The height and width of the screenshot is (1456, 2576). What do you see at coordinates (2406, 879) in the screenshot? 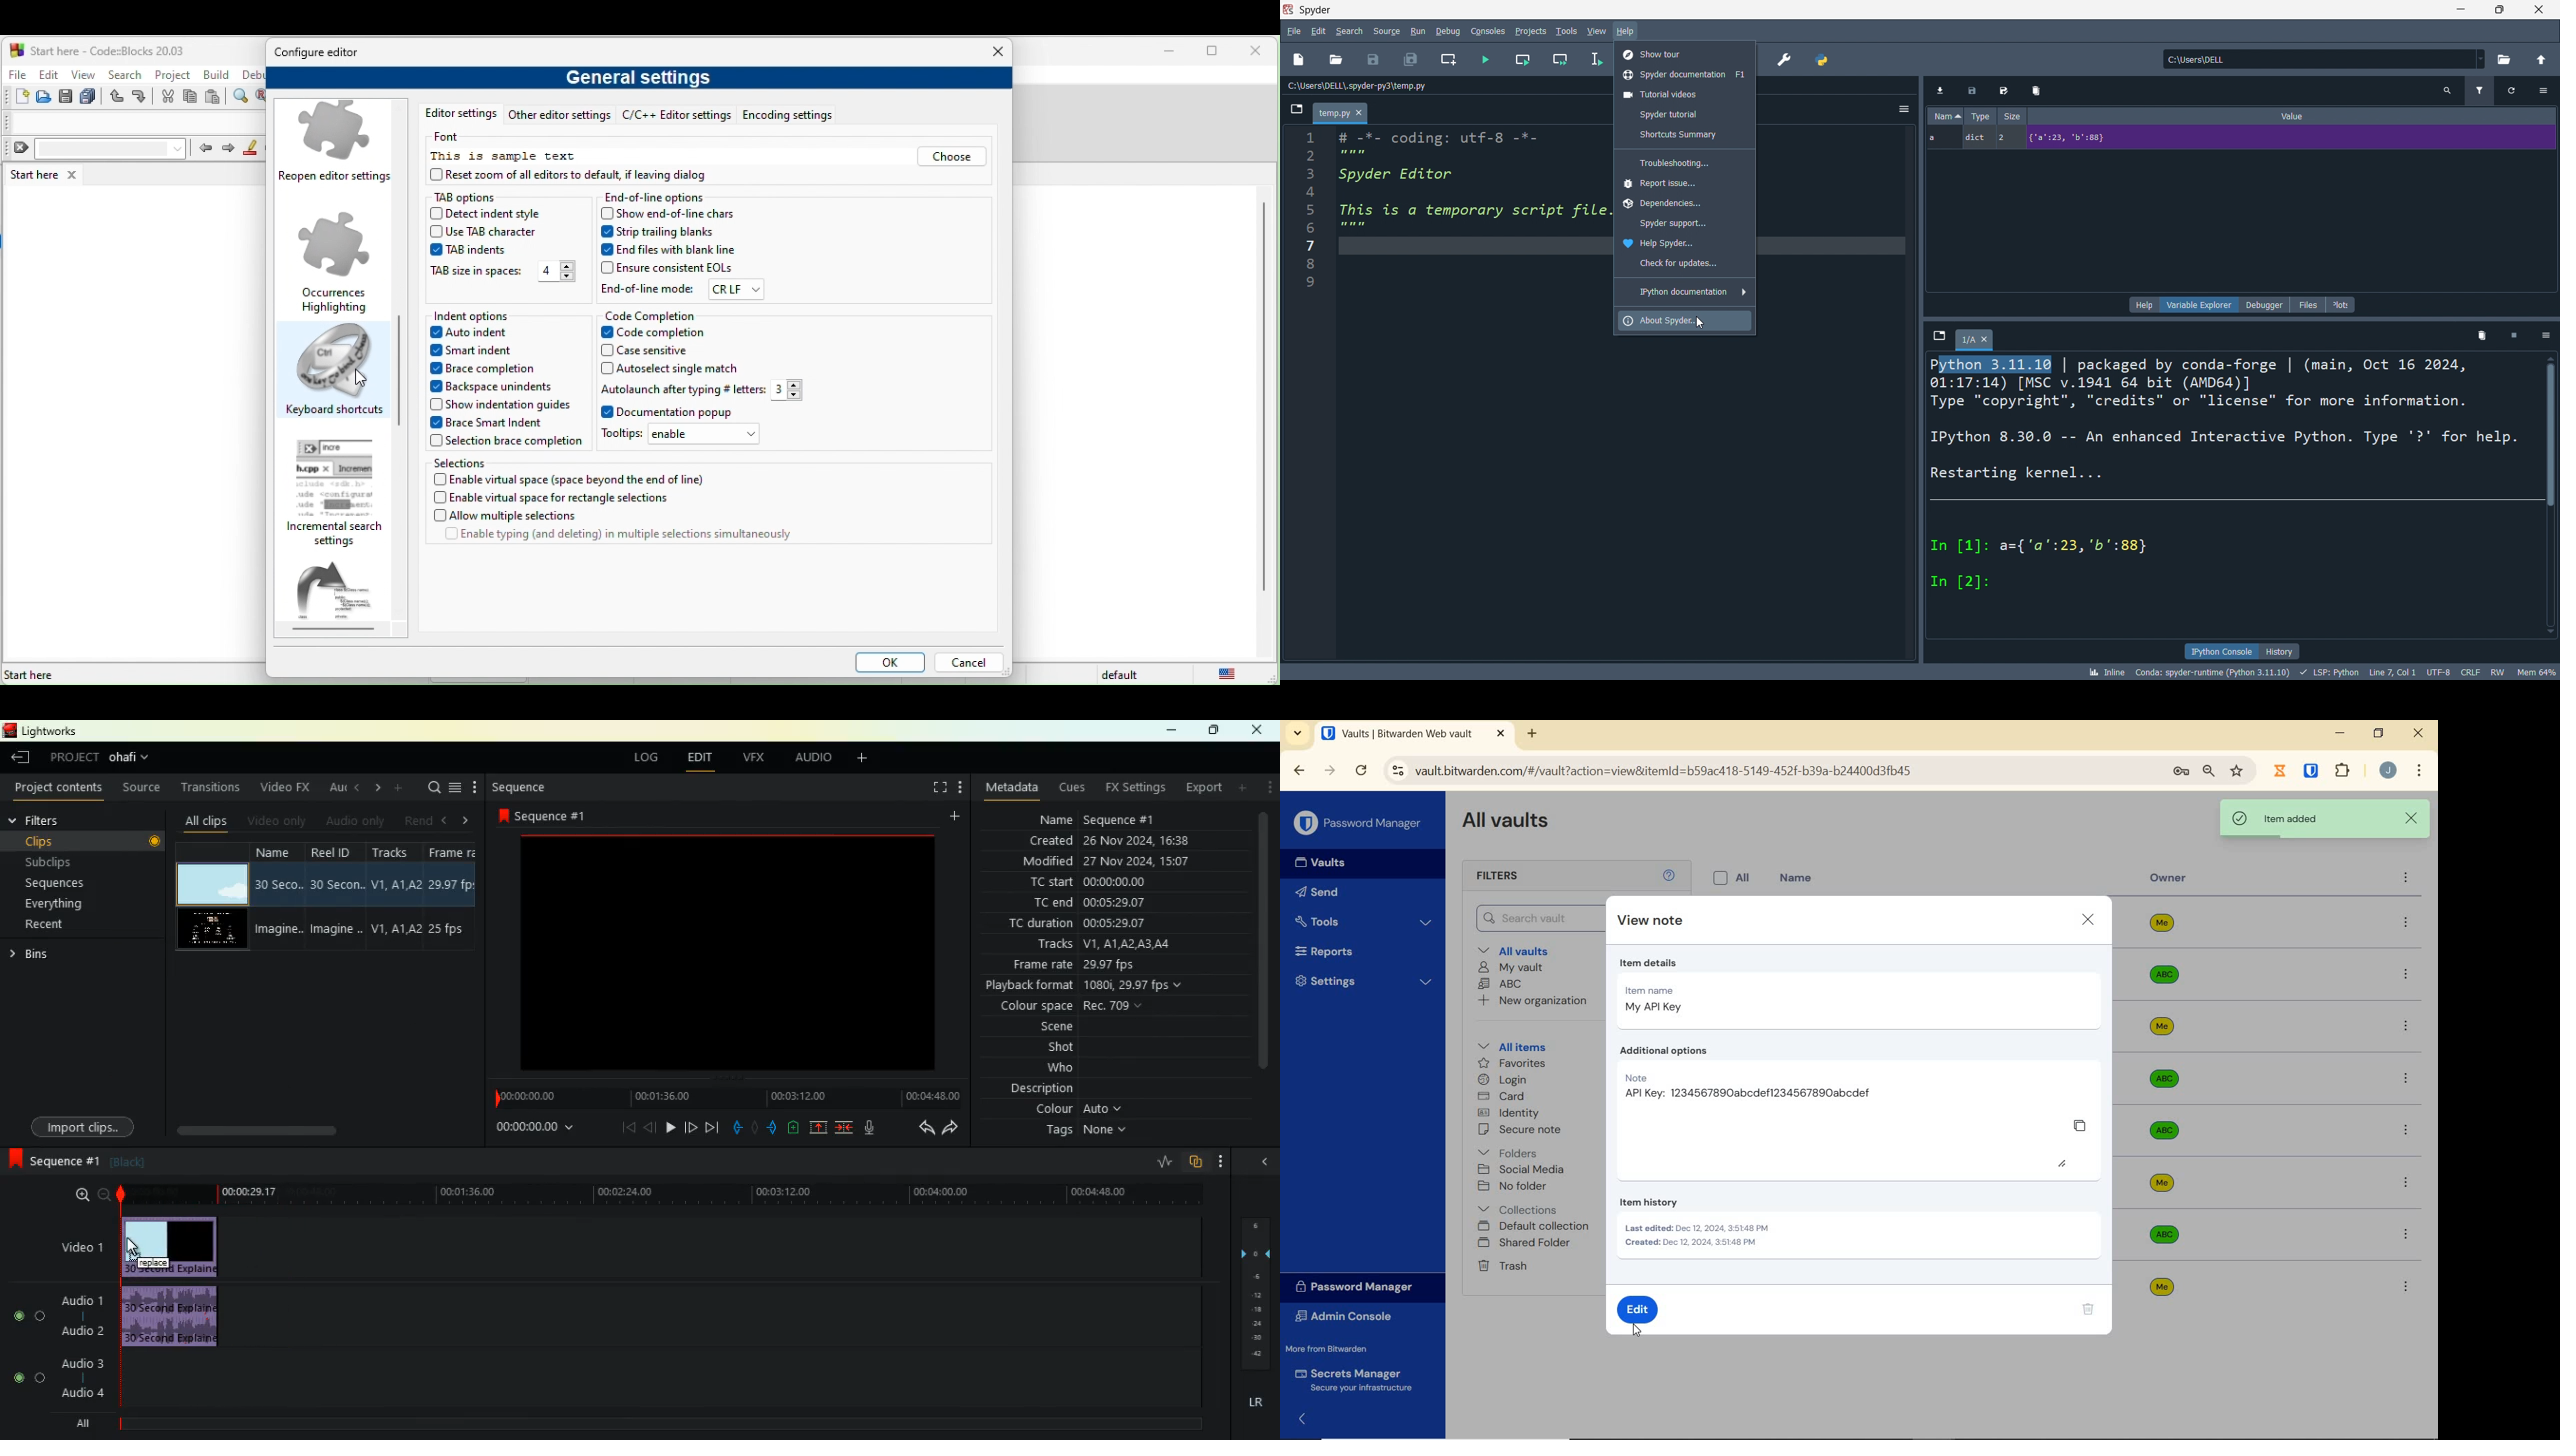
I see `more options` at bounding box center [2406, 879].